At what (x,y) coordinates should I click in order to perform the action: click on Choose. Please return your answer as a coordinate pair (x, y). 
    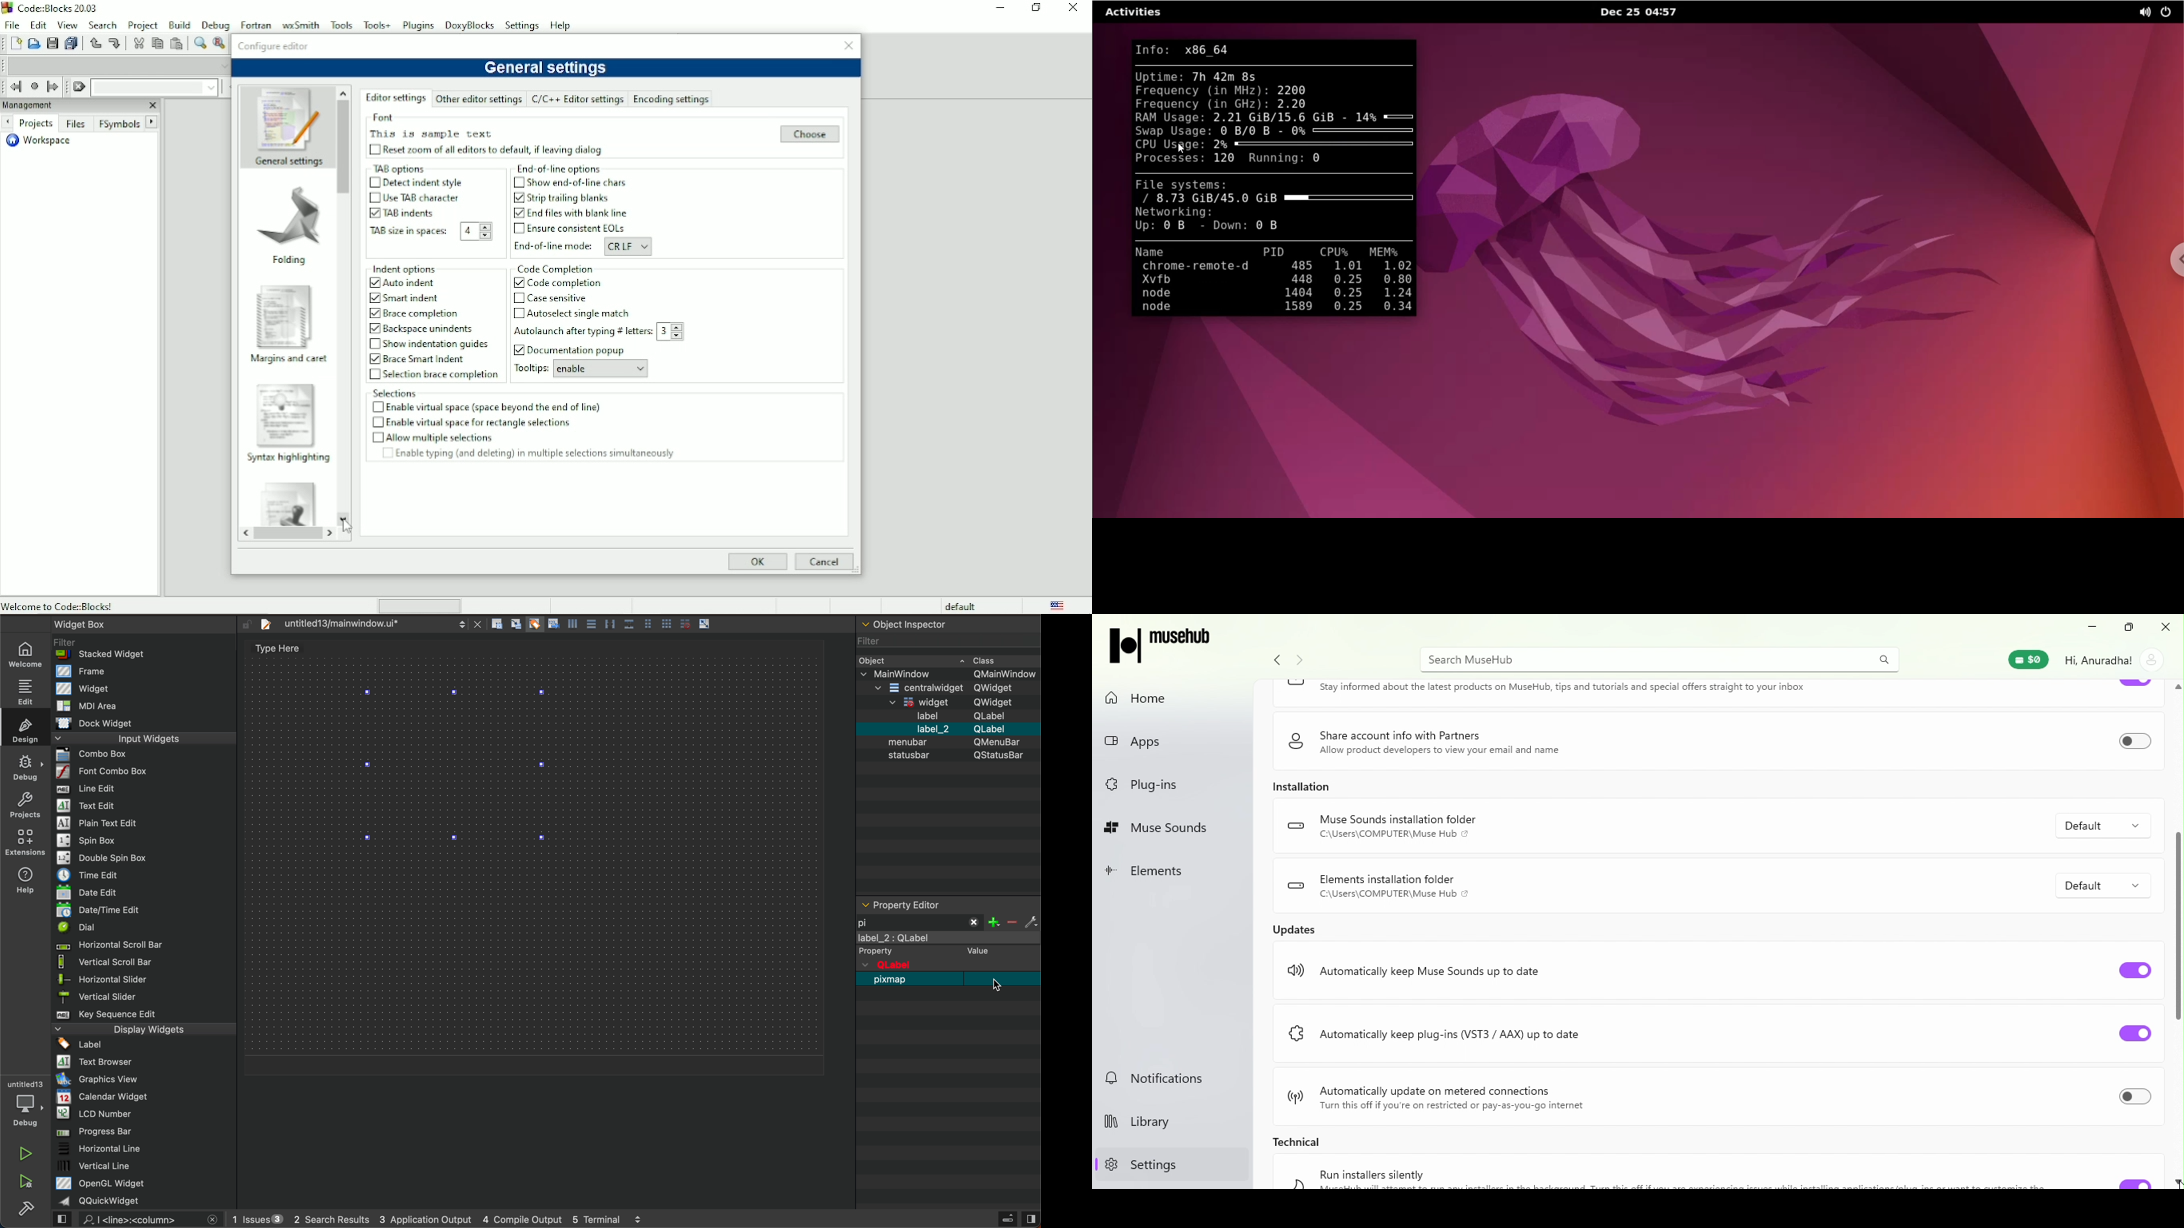
    Looking at the image, I should click on (811, 134).